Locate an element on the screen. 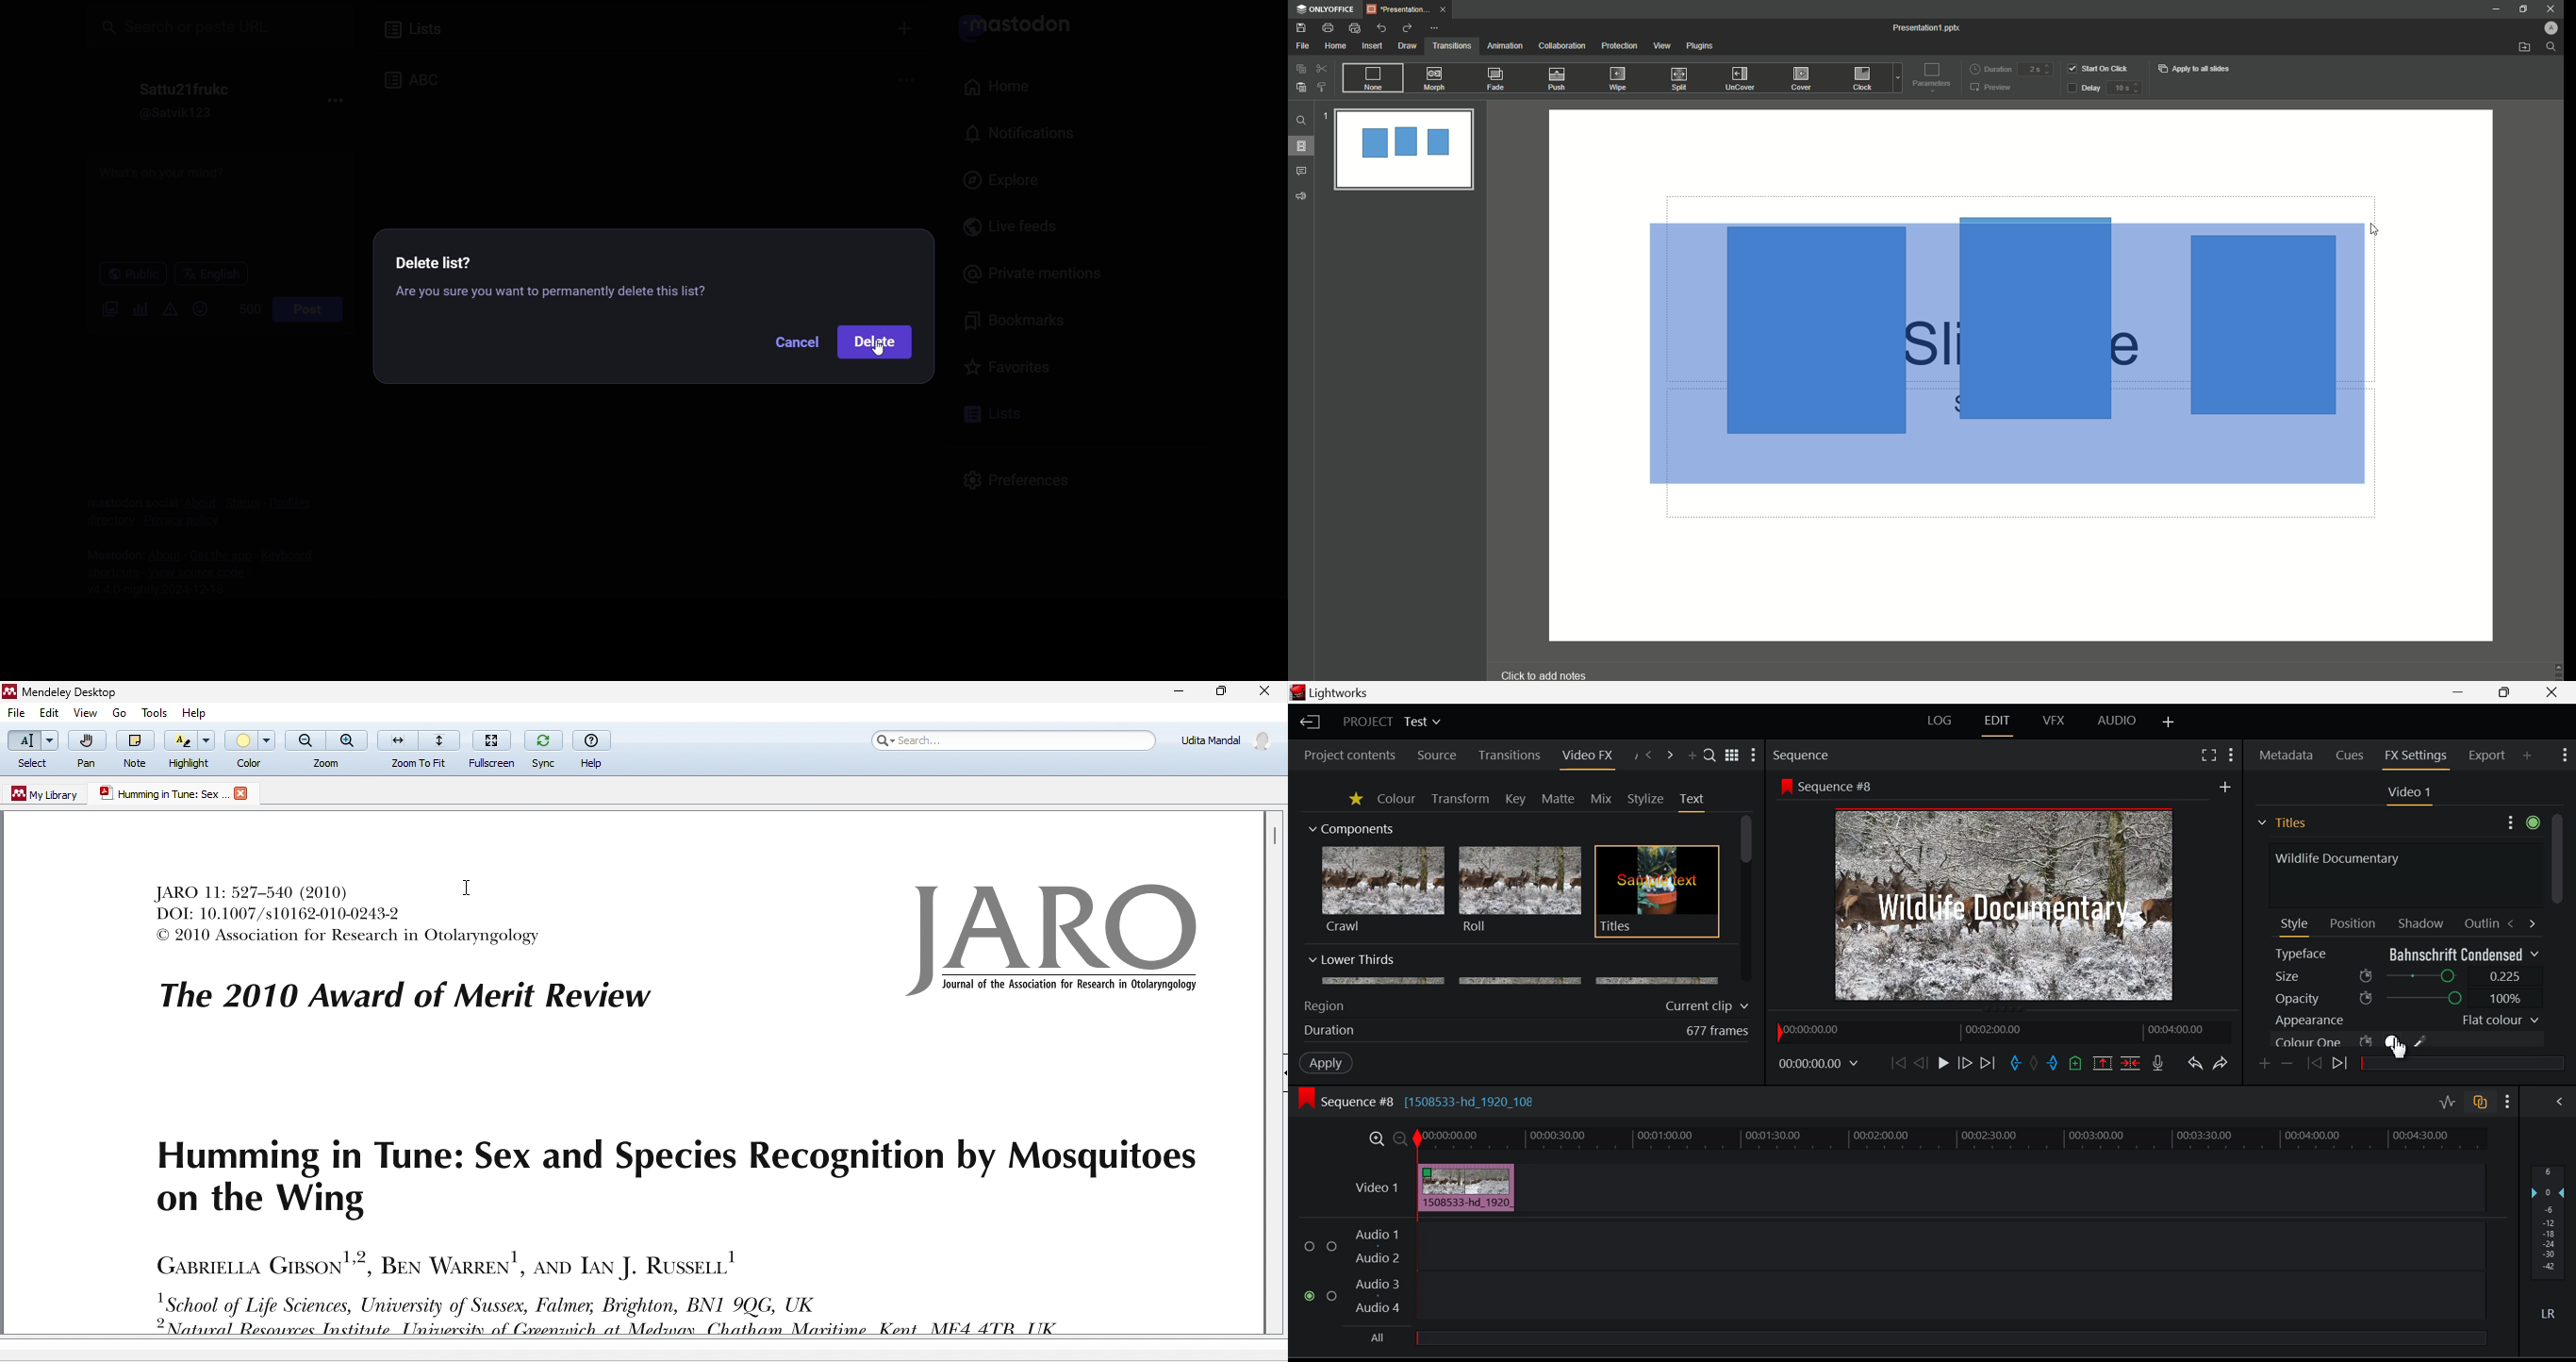 This screenshot has height=1372, width=2576. Mark Out is located at coordinates (2054, 1065).